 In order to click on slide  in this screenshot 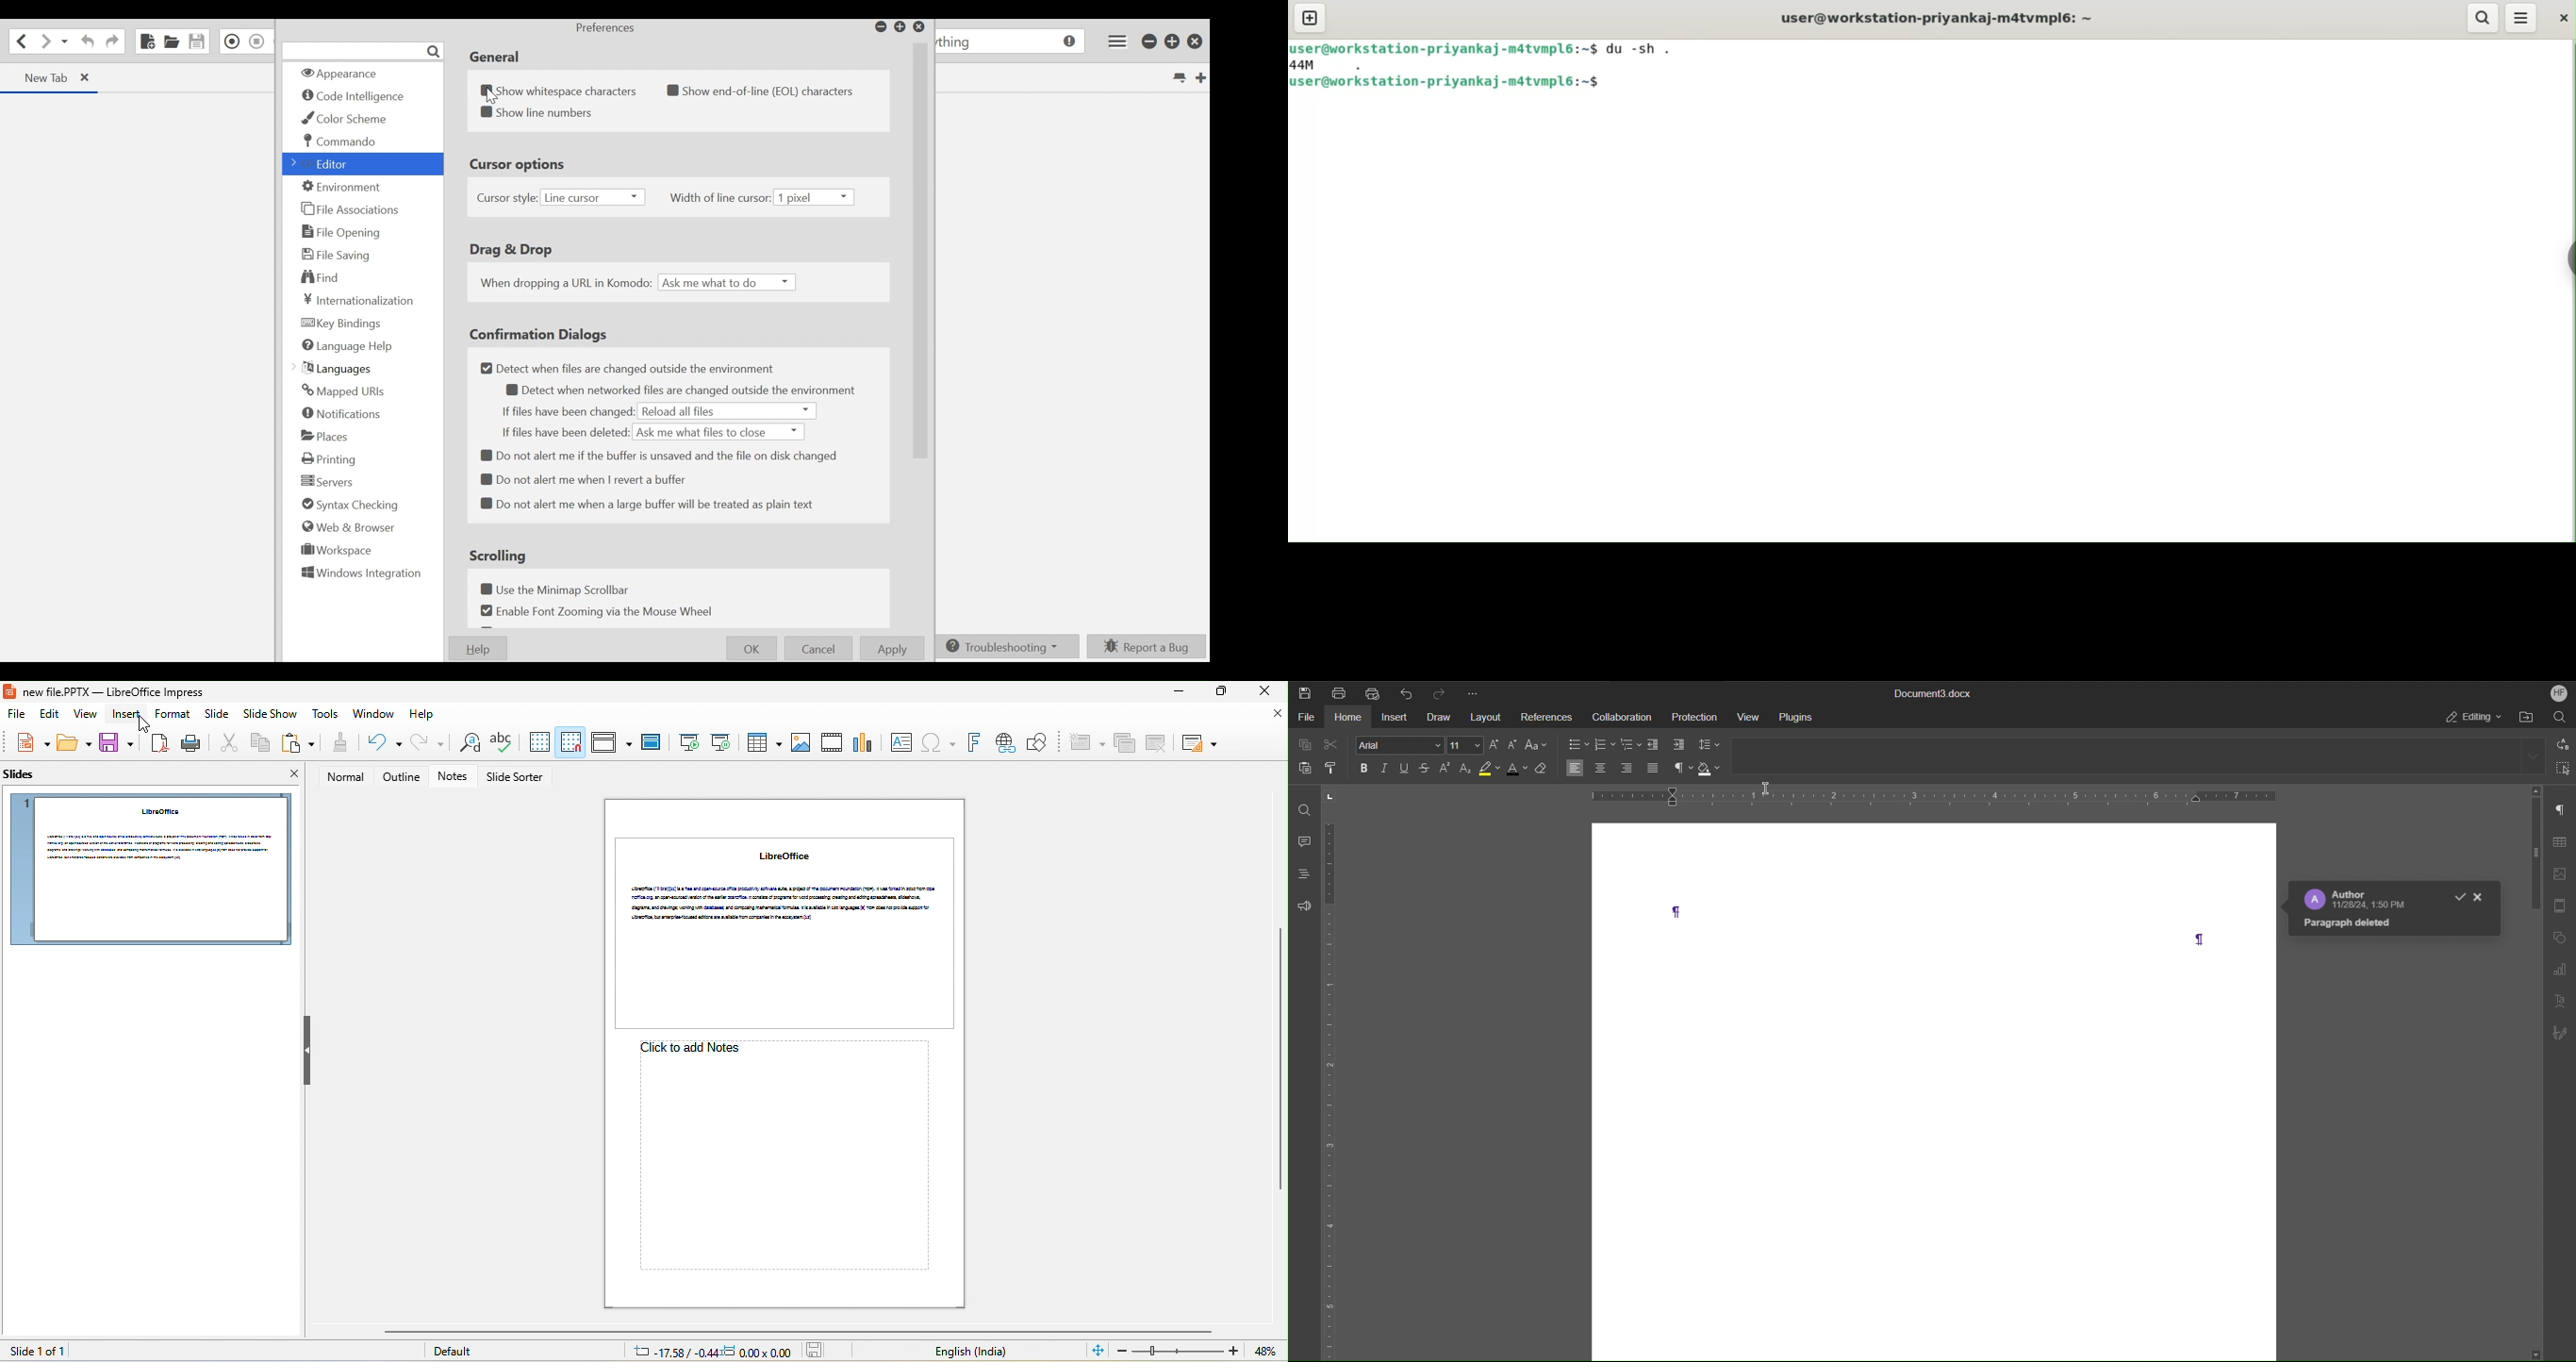, I will do `click(790, 932)`.